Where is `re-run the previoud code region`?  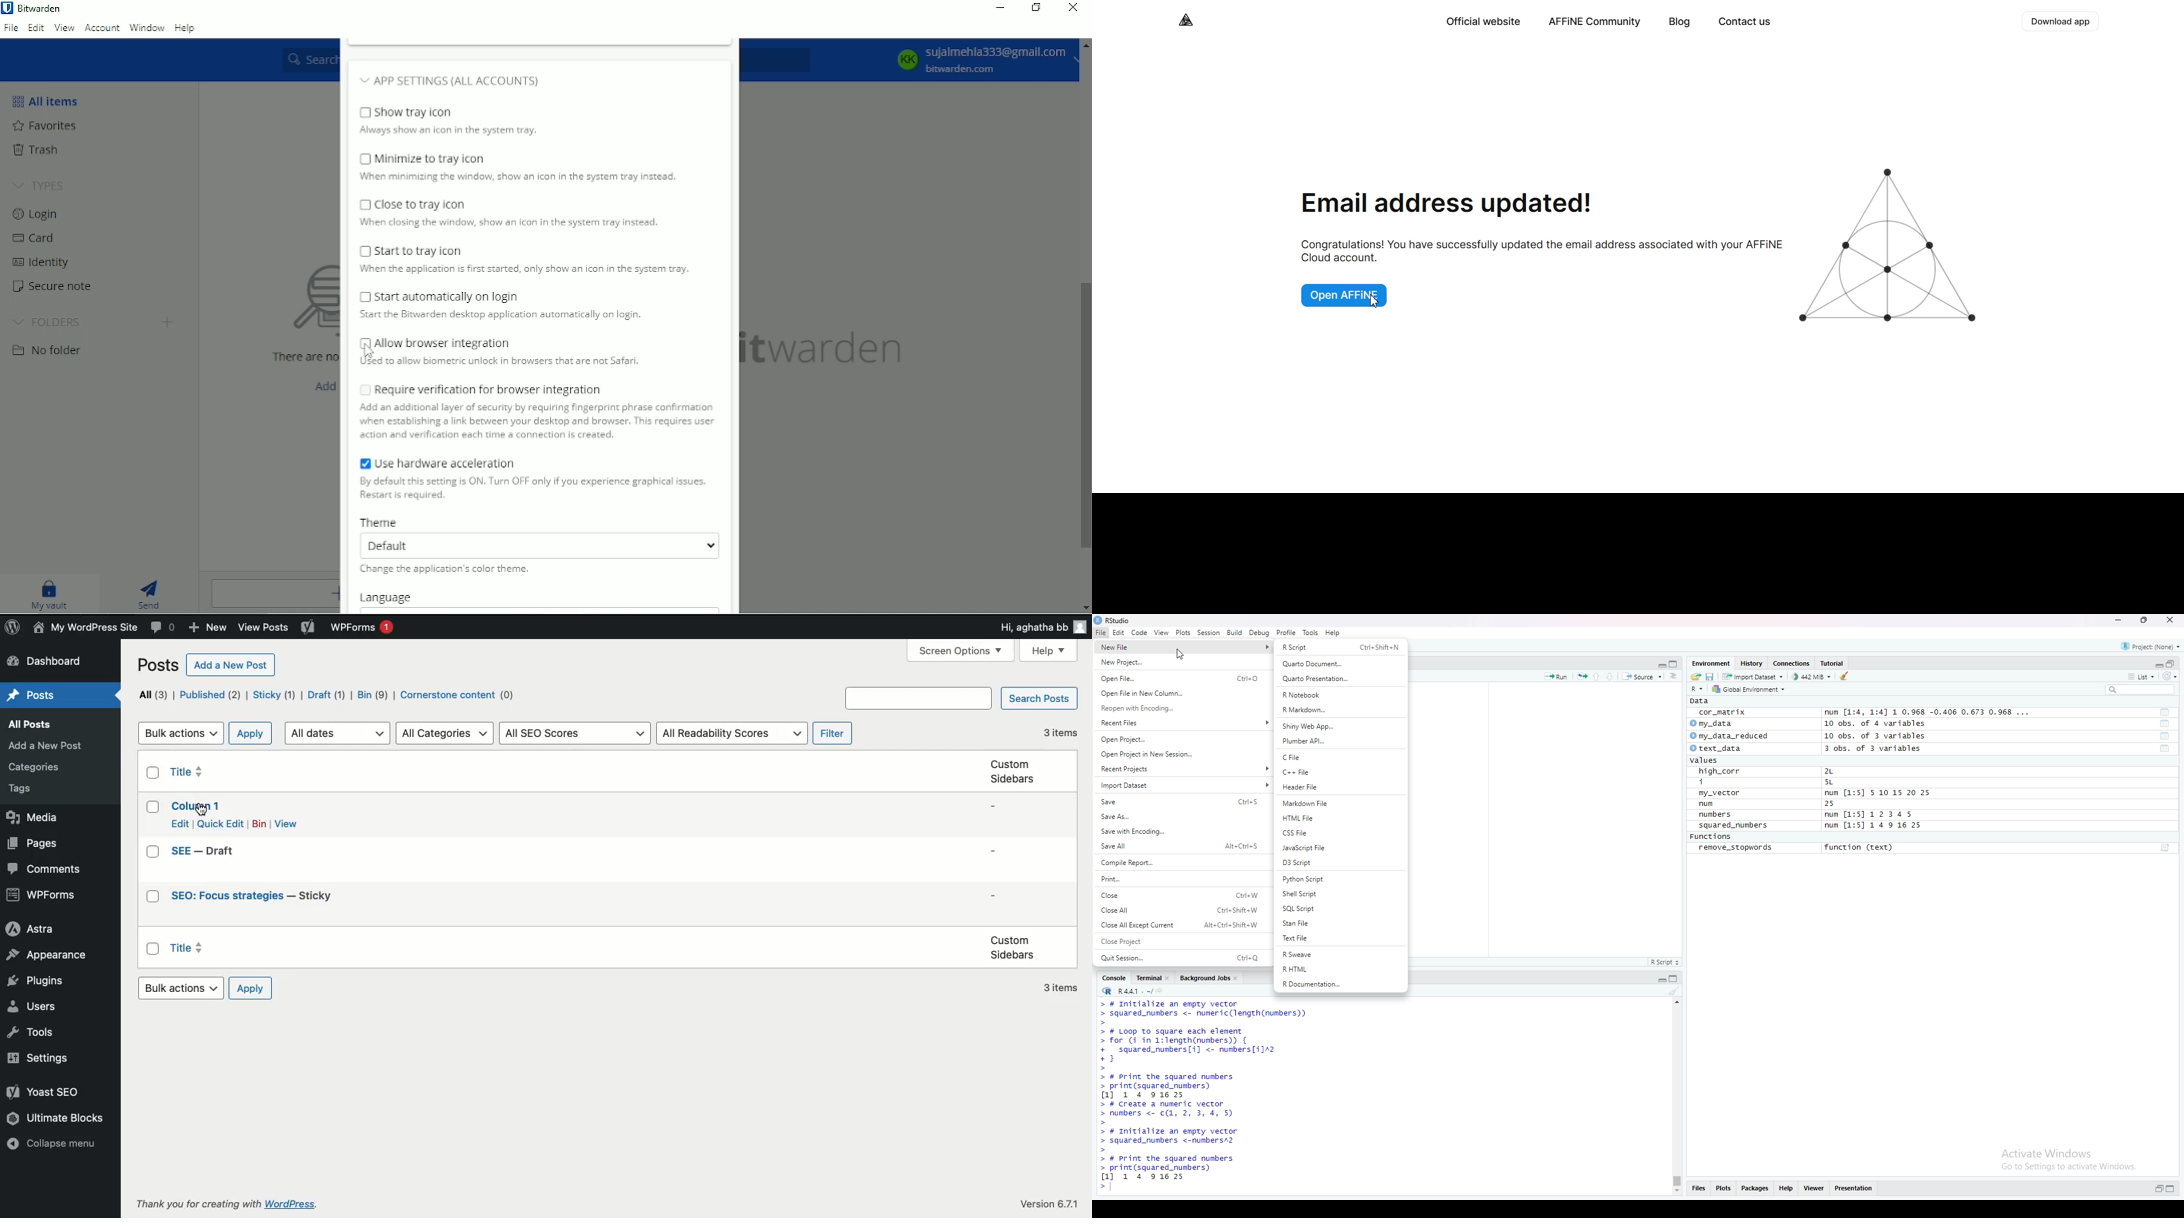 re-run the previoud code region is located at coordinates (1582, 677).